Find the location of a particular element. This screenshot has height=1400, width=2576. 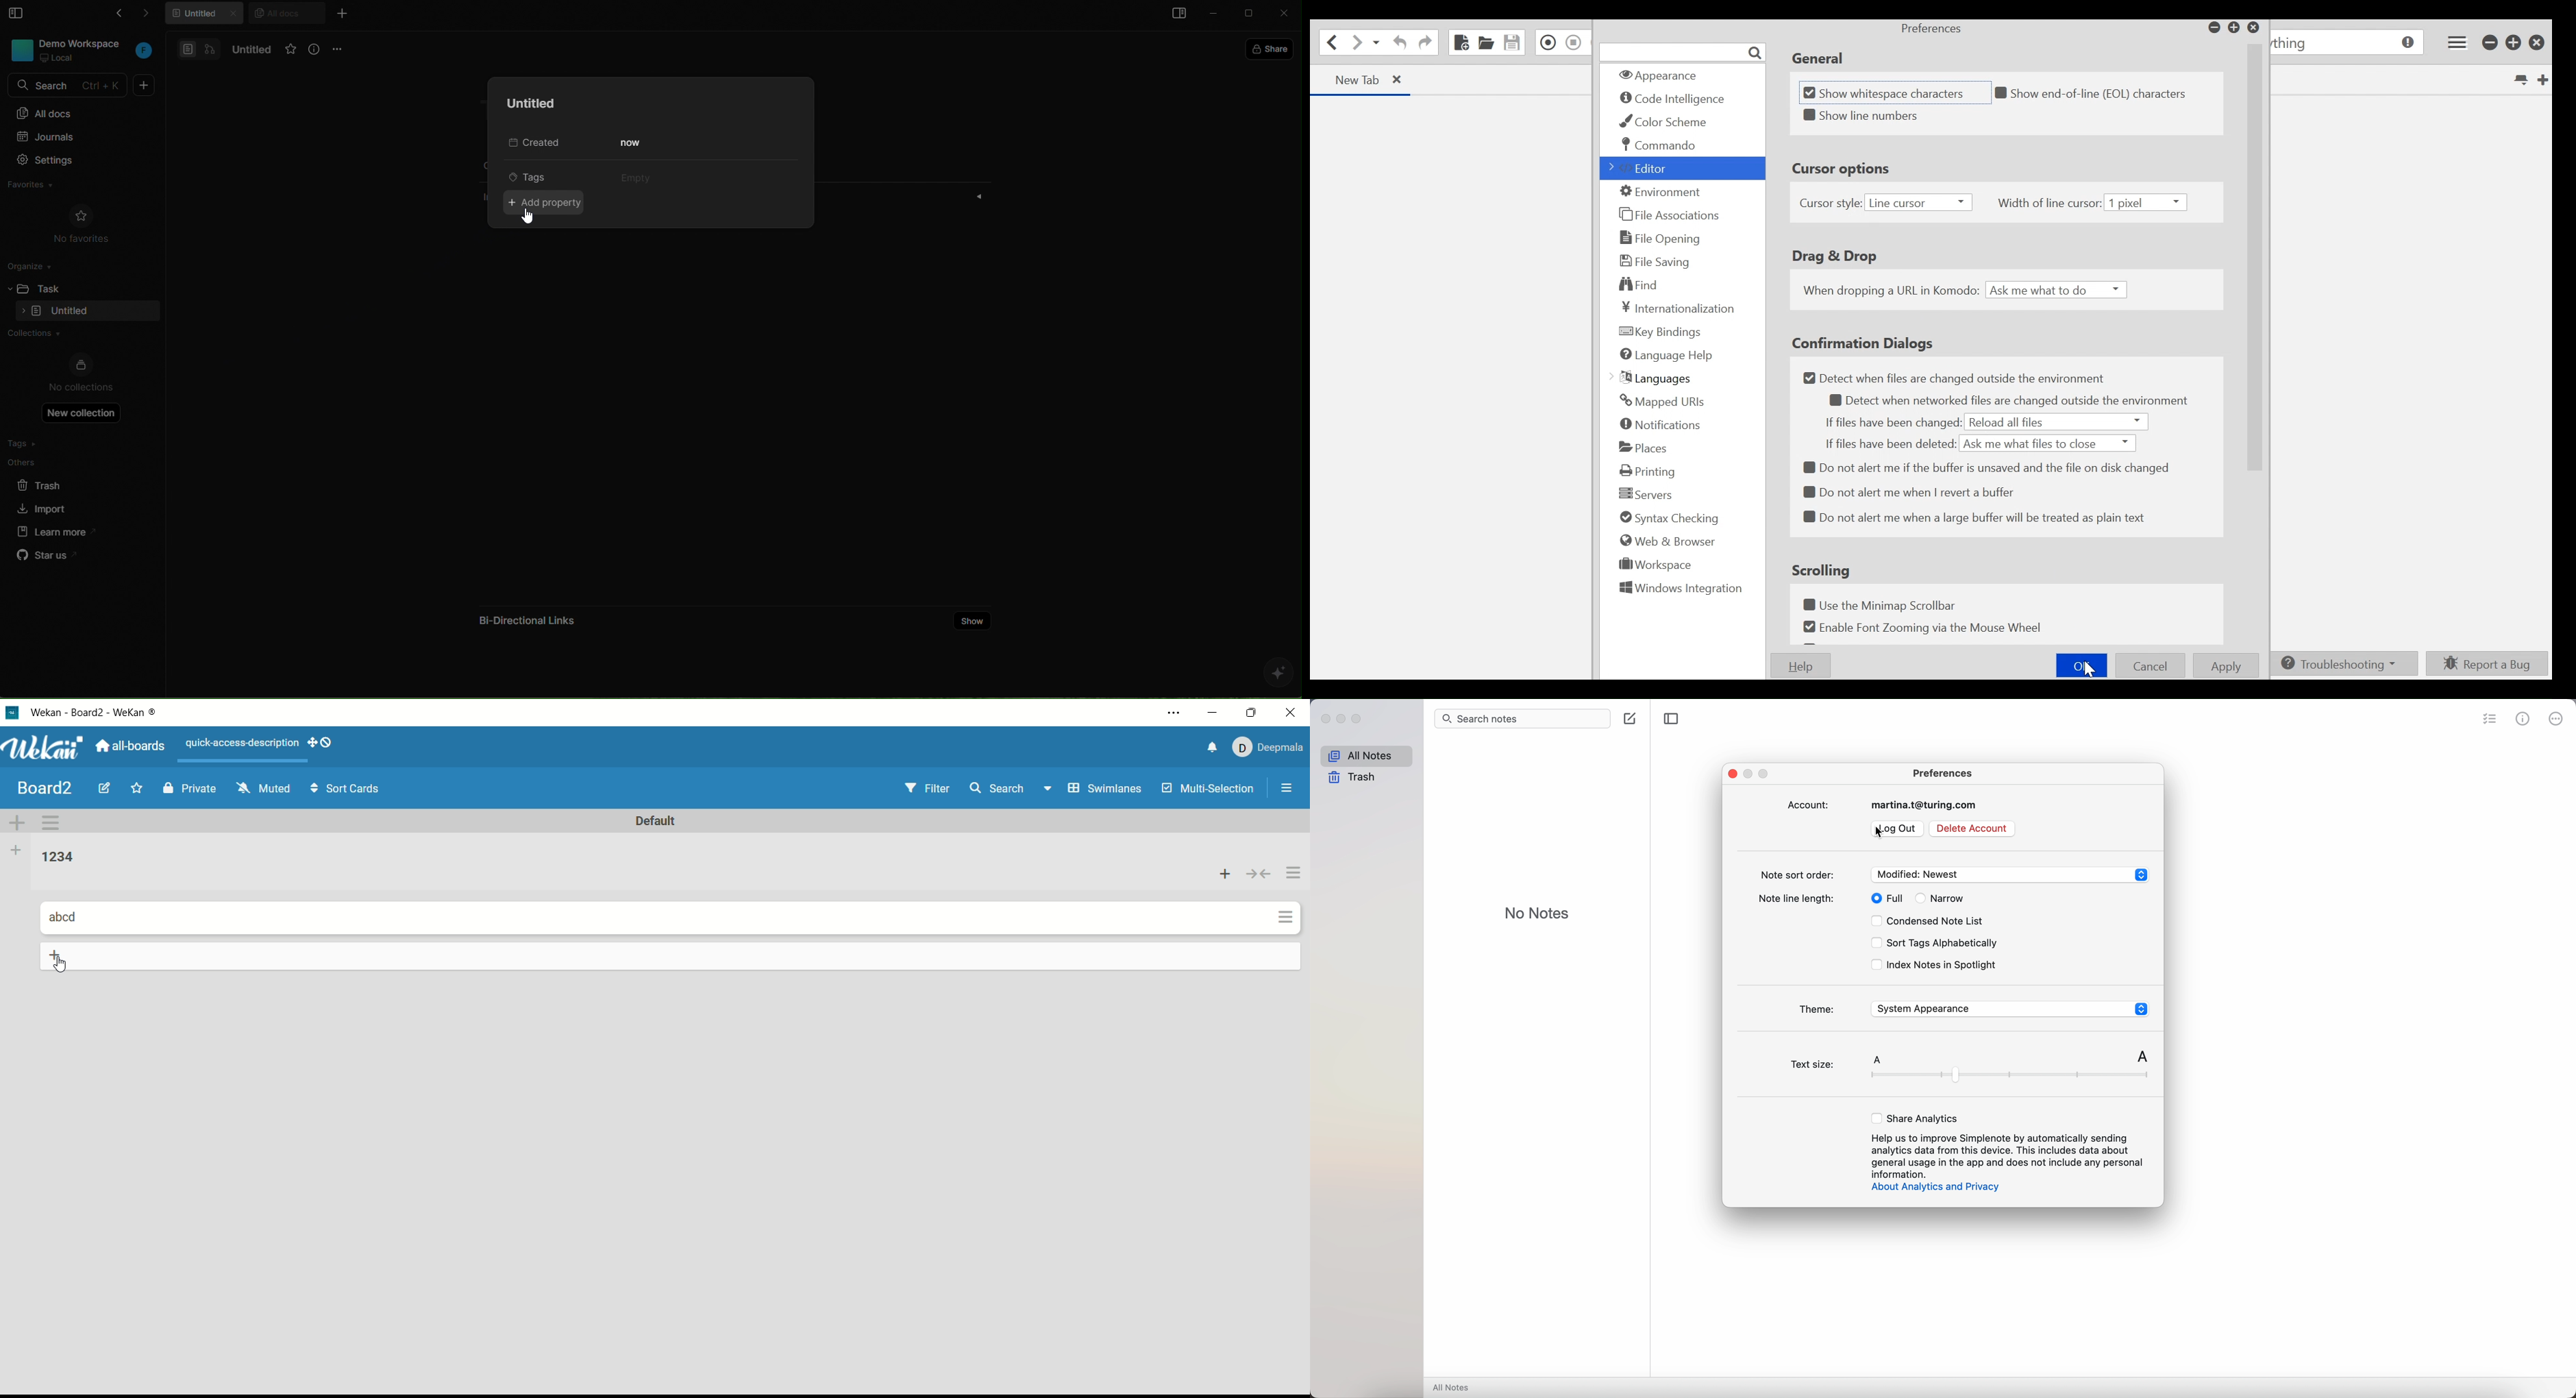

multi-selection is located at coordinates (1208, 790).